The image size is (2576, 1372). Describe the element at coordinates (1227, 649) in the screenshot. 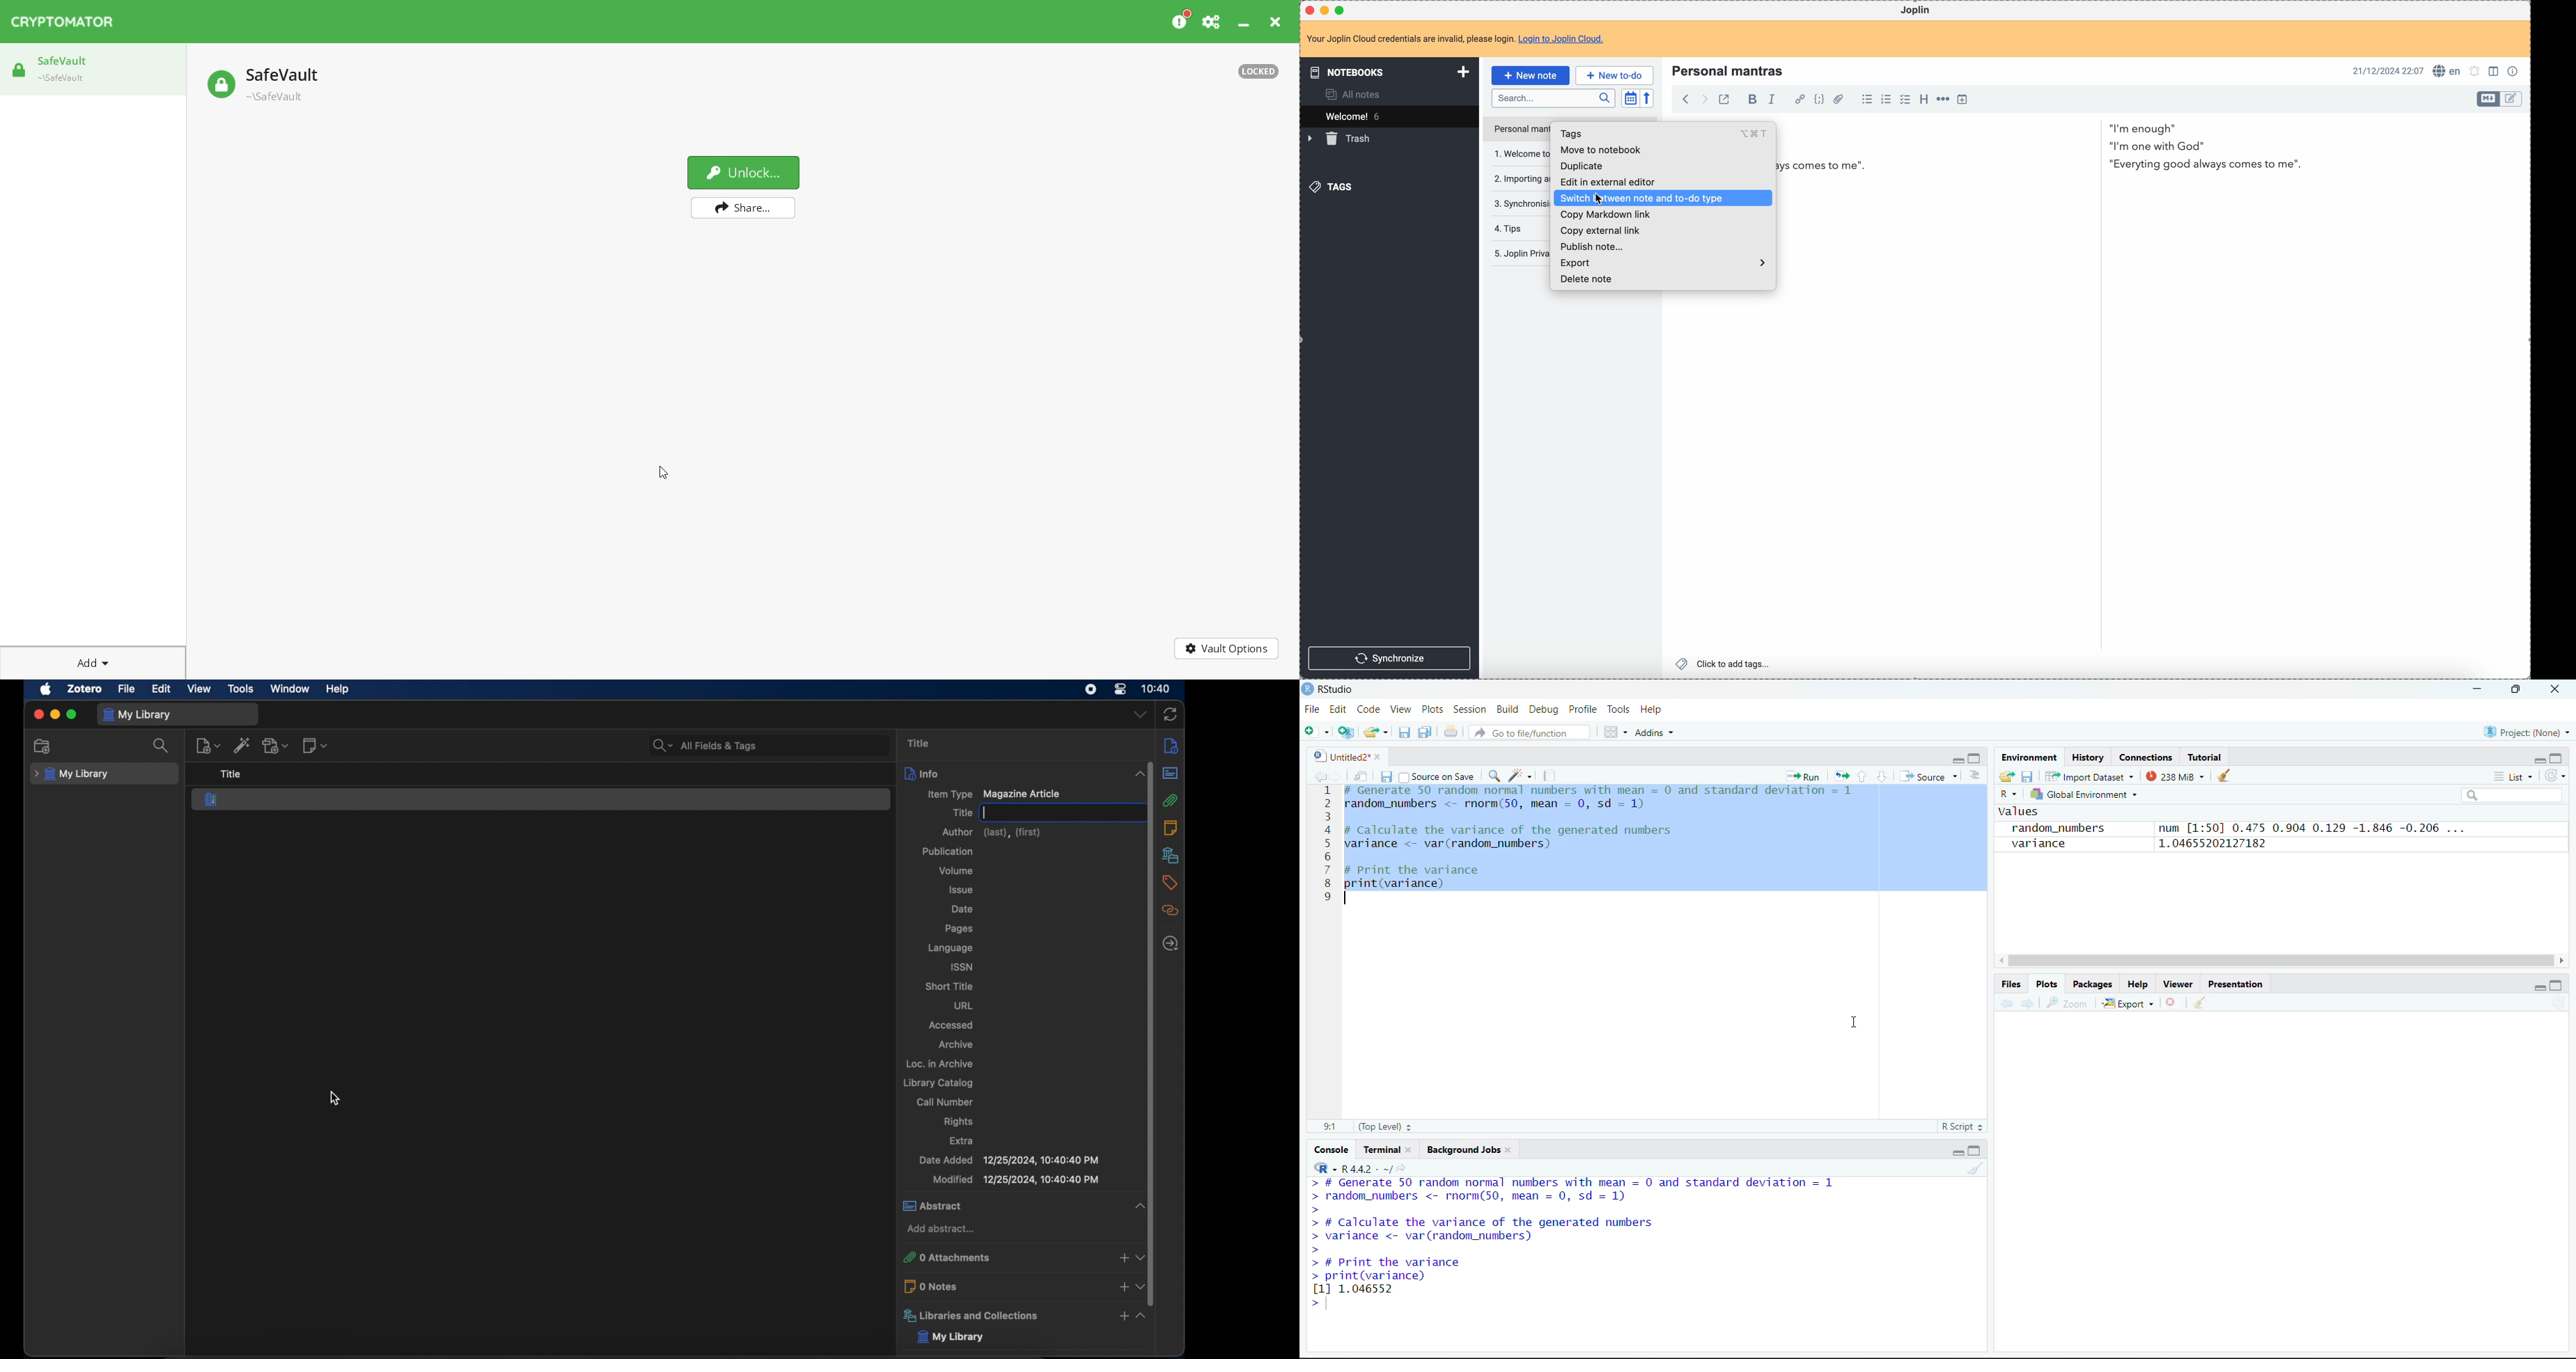

I see `Vault Options` at that location.